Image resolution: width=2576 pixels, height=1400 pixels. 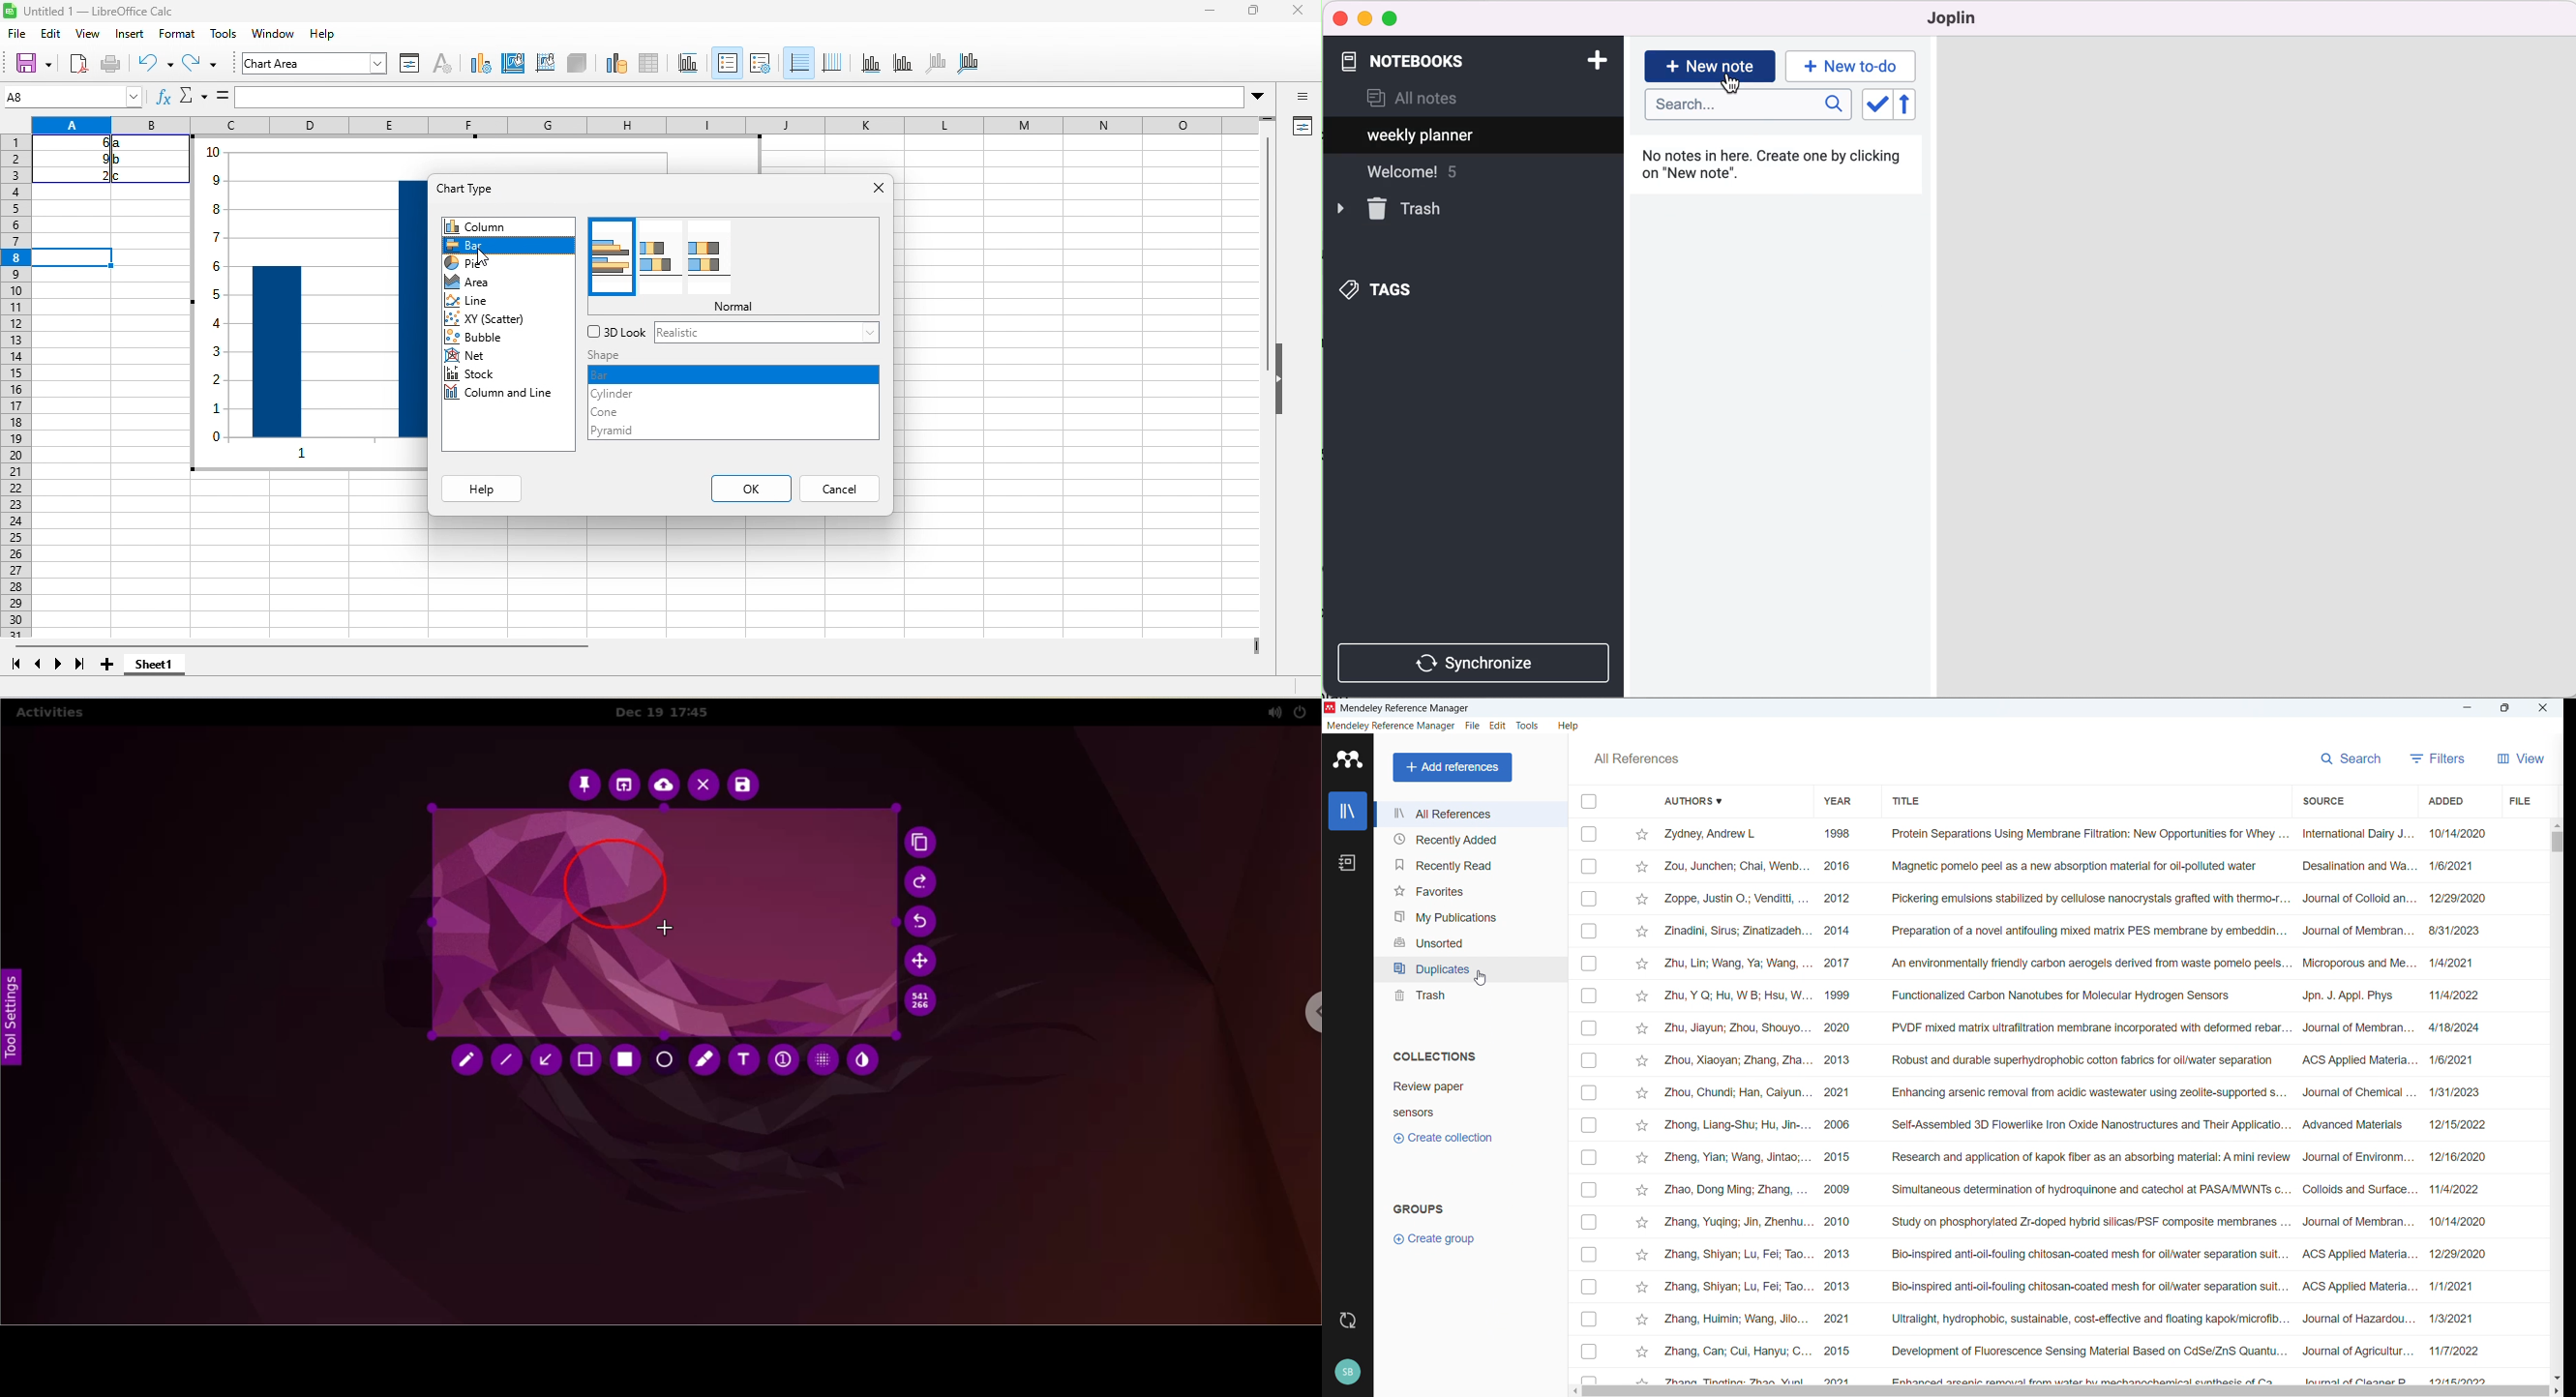 What do you see at coordinates (91, 160) in the screenshot?
I see `9` at bounding box center [91, 160].